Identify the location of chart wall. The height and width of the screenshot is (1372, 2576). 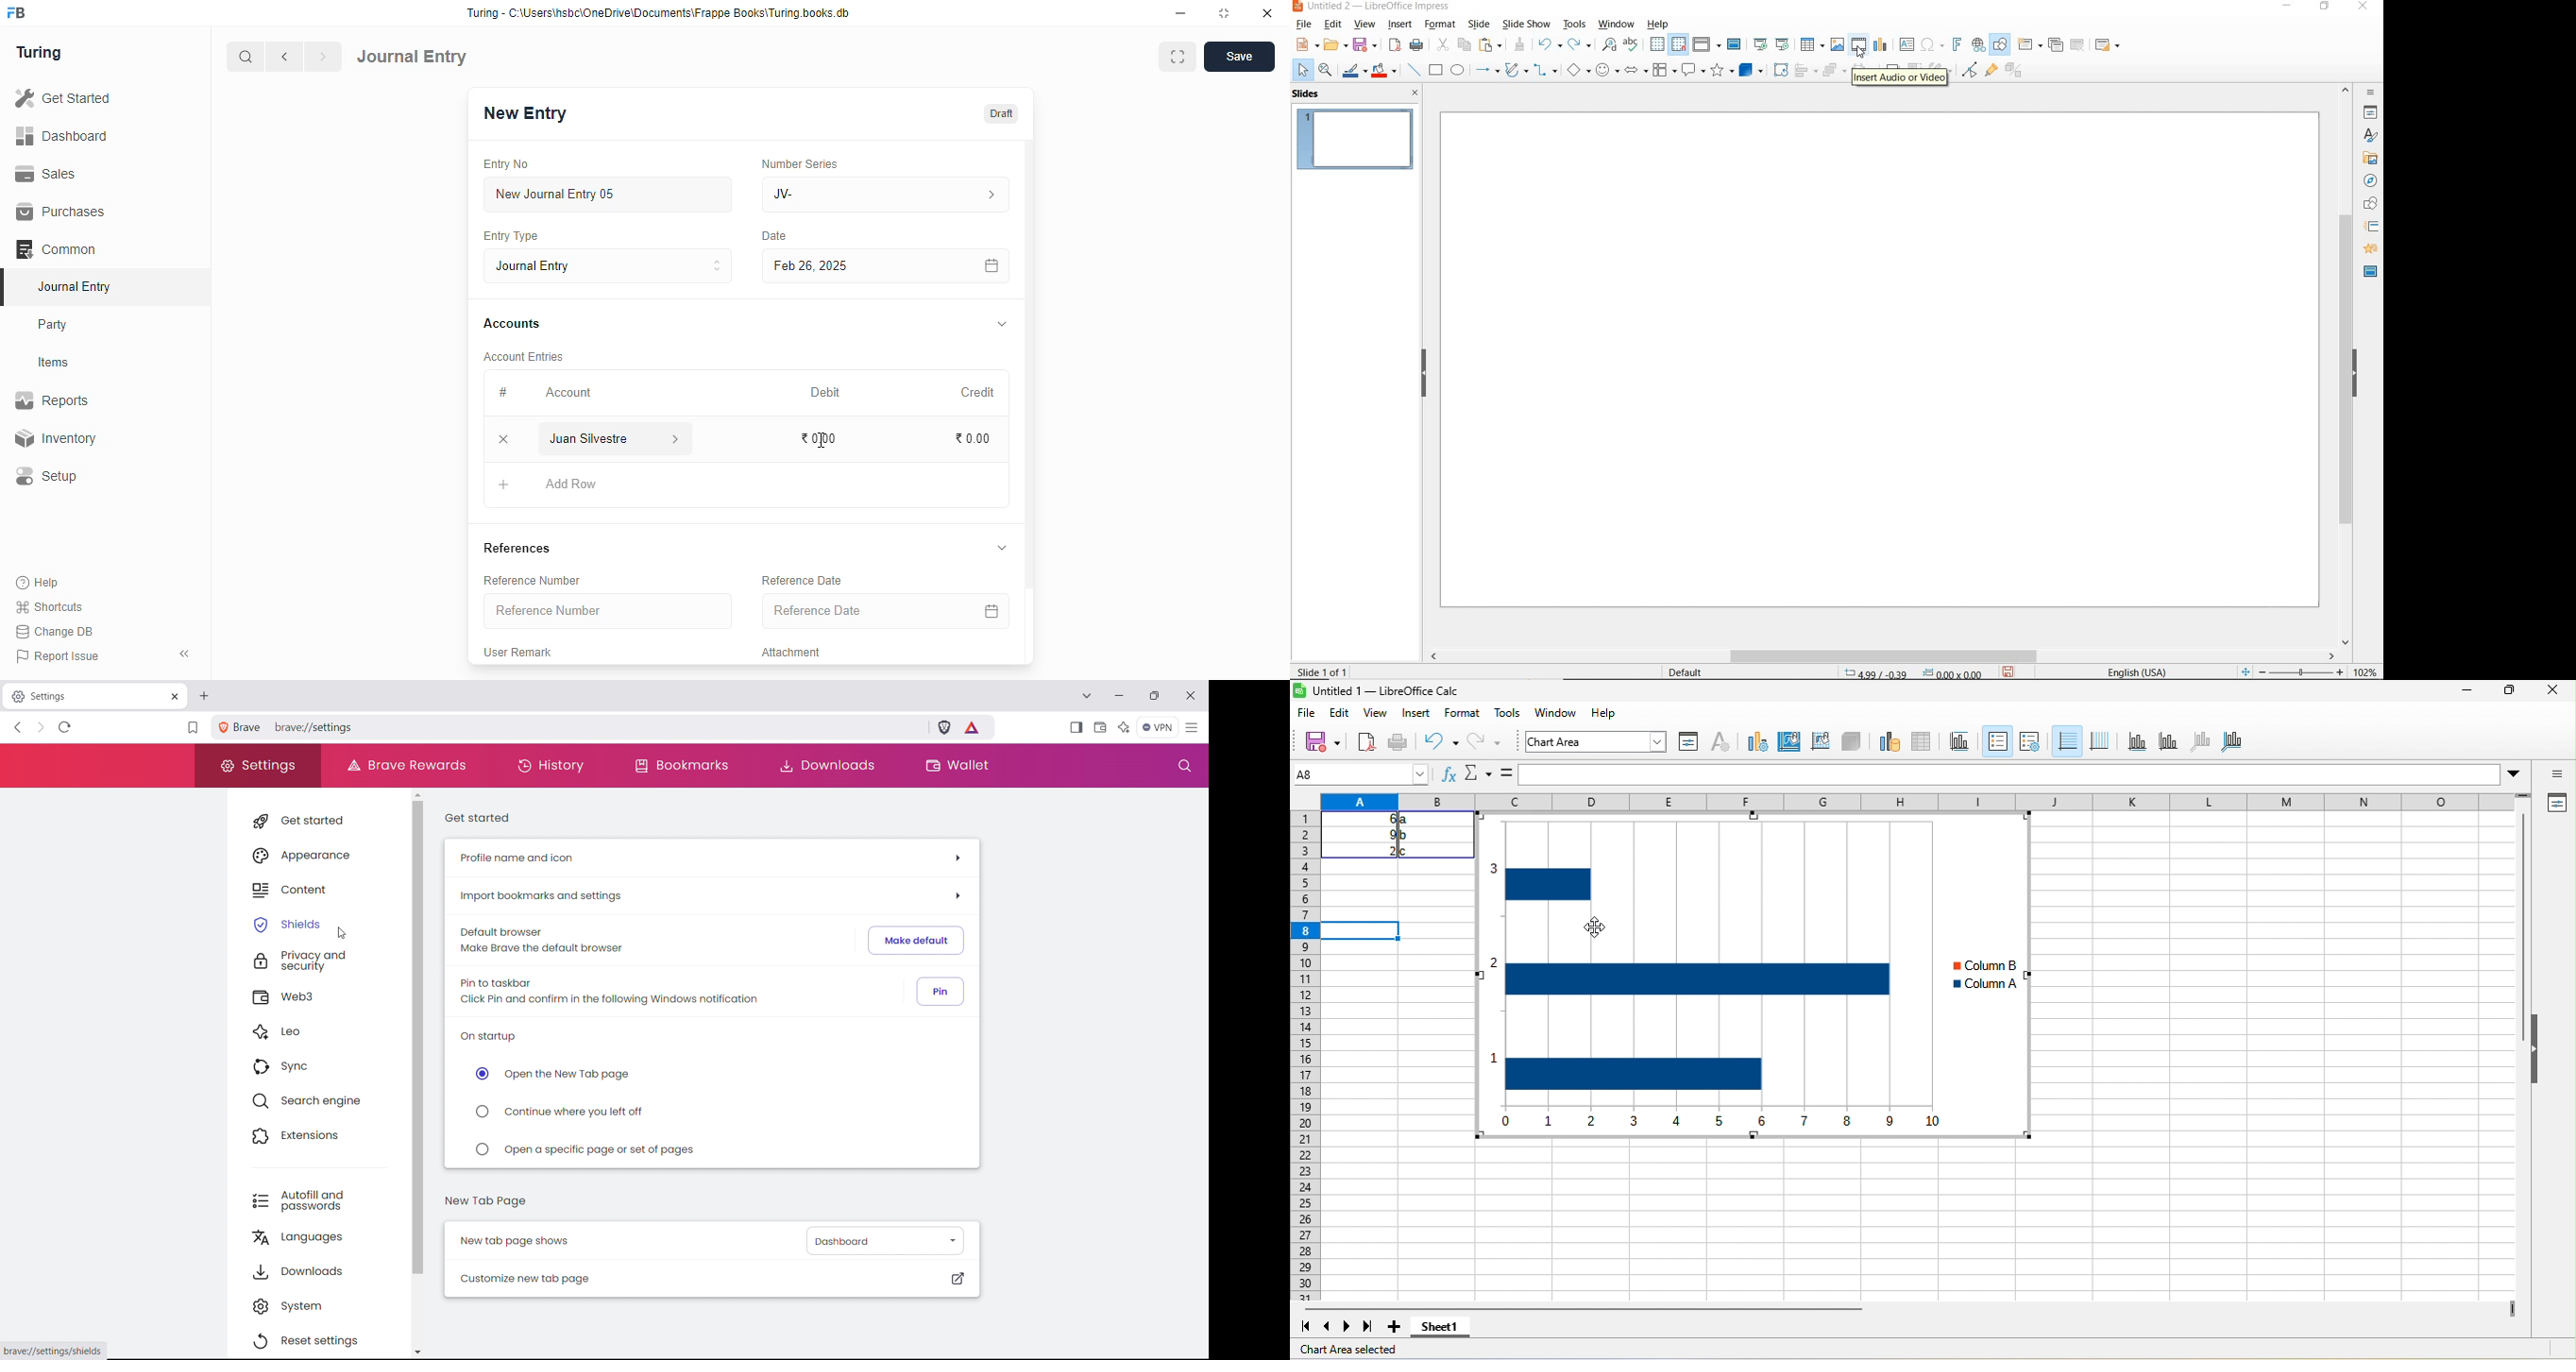
(1819, 740).